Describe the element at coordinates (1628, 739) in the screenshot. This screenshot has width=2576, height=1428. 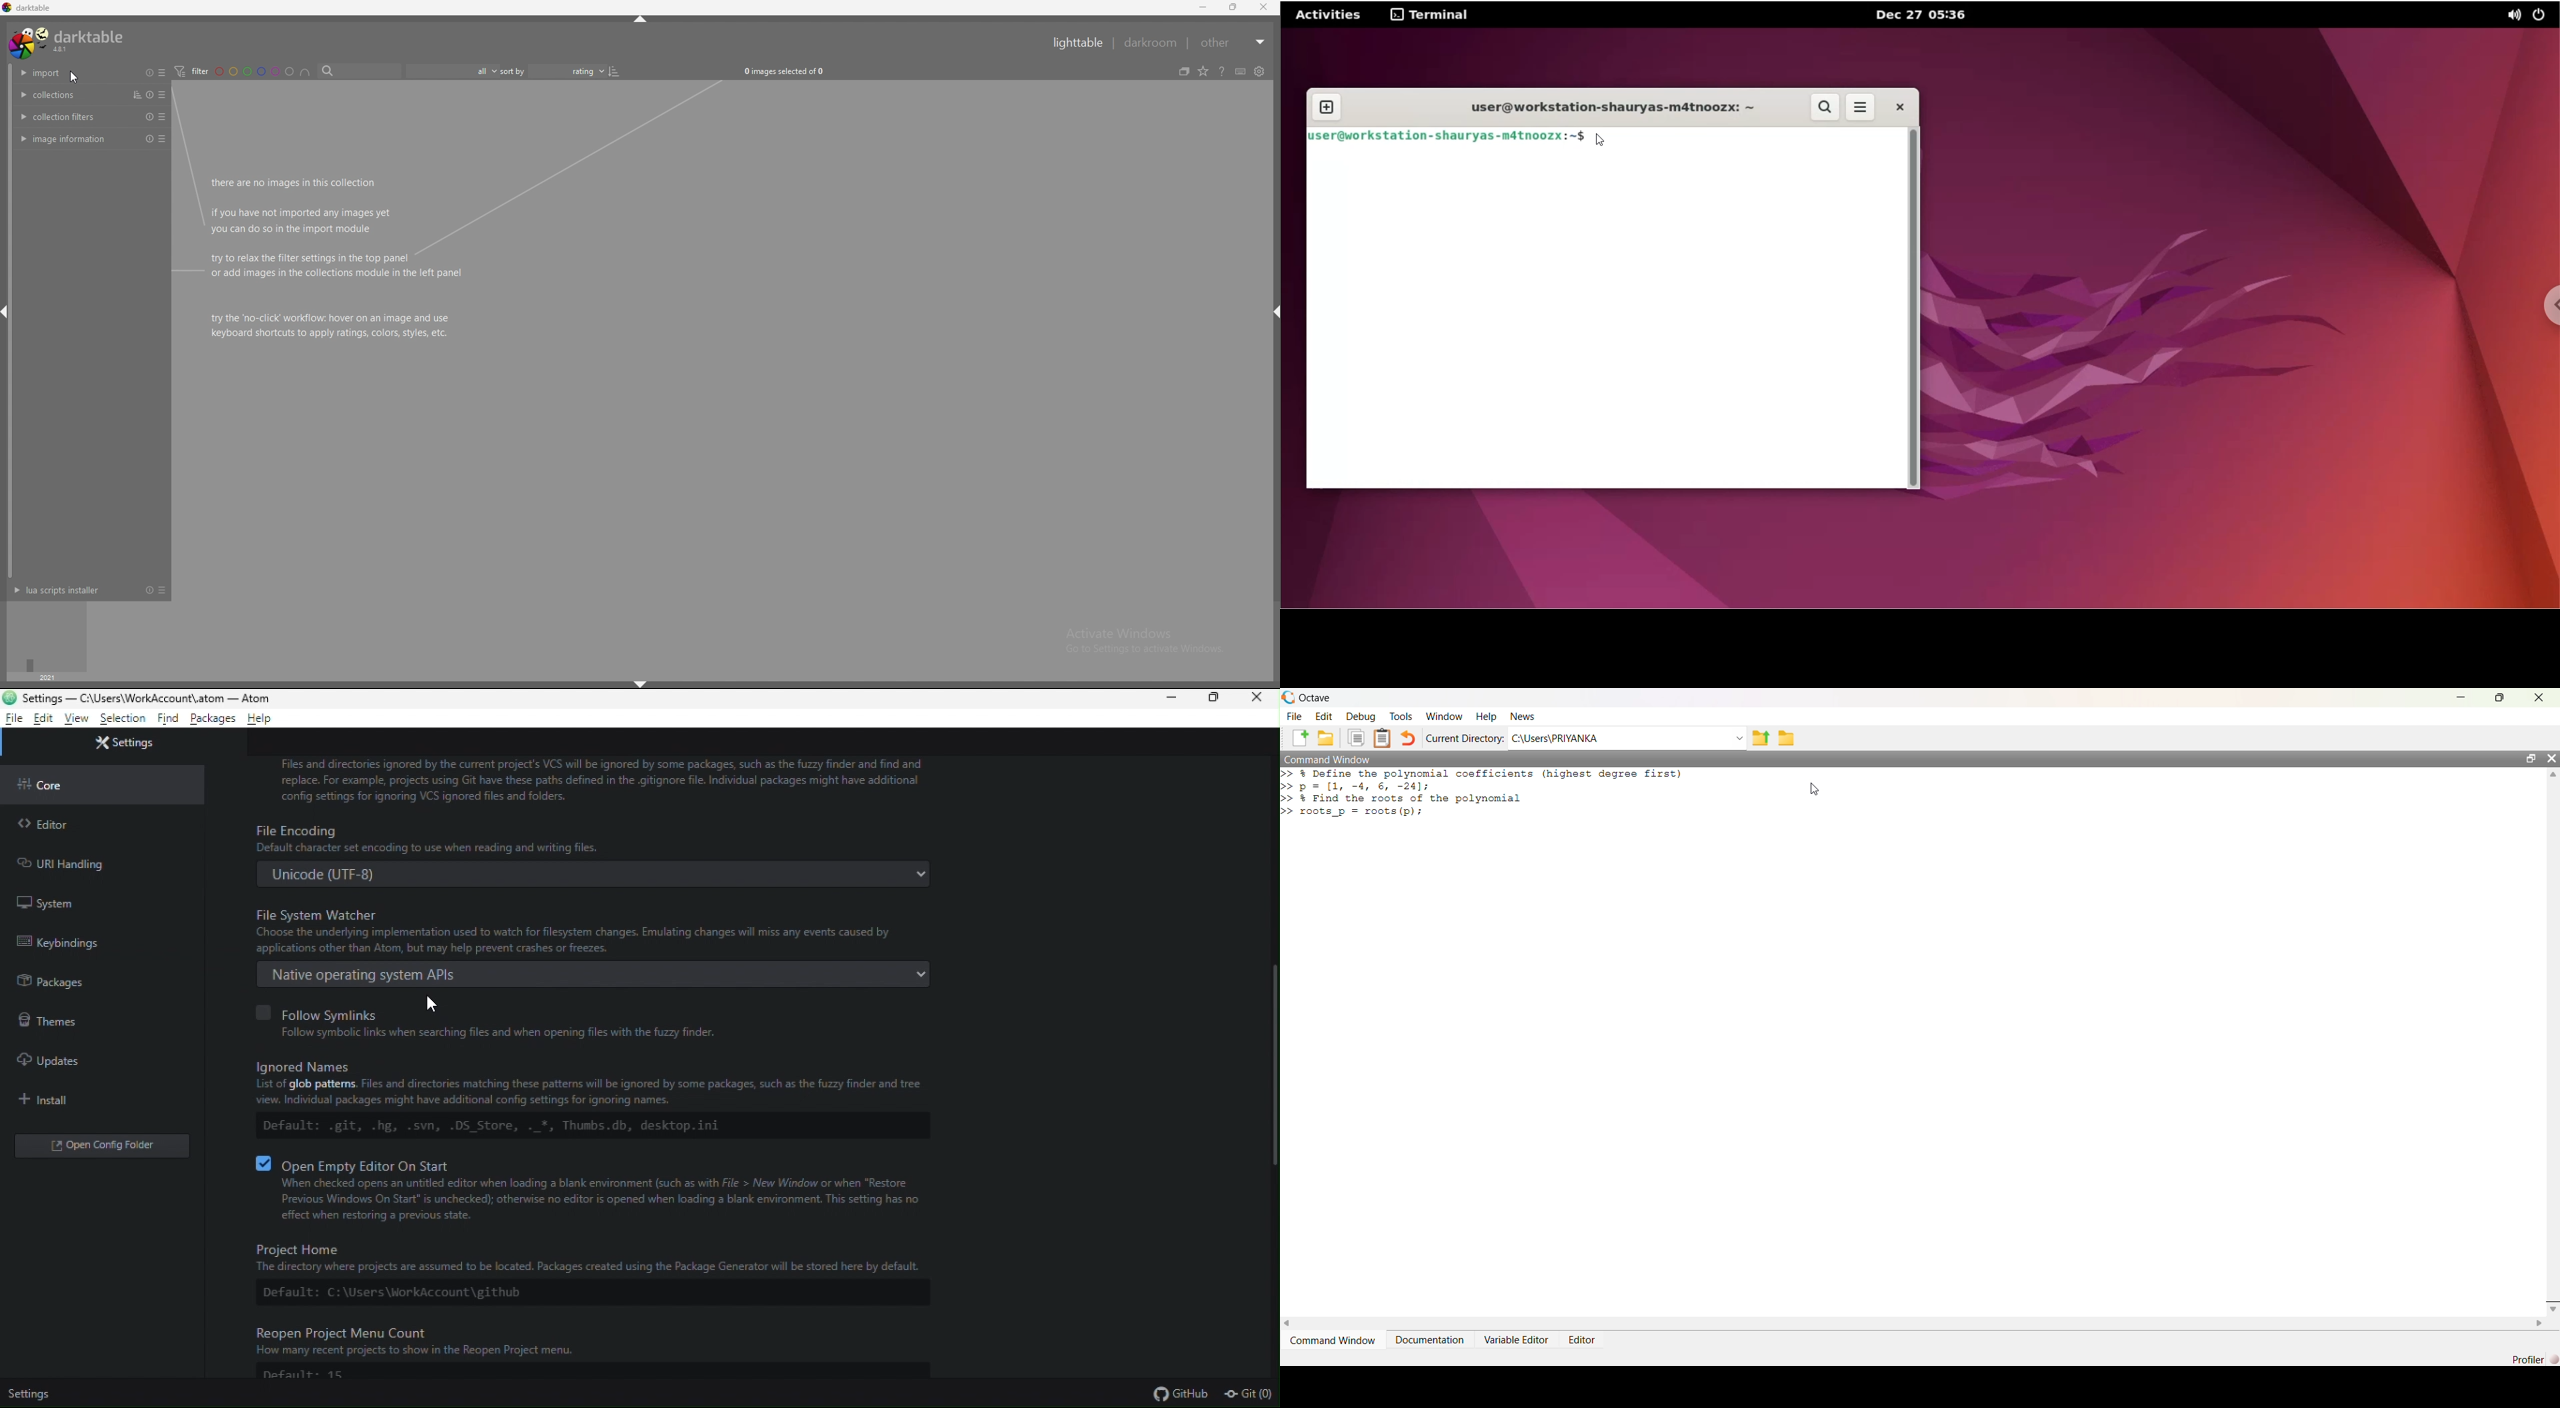
I see `C:\Users\PRIYANKA` at that location.